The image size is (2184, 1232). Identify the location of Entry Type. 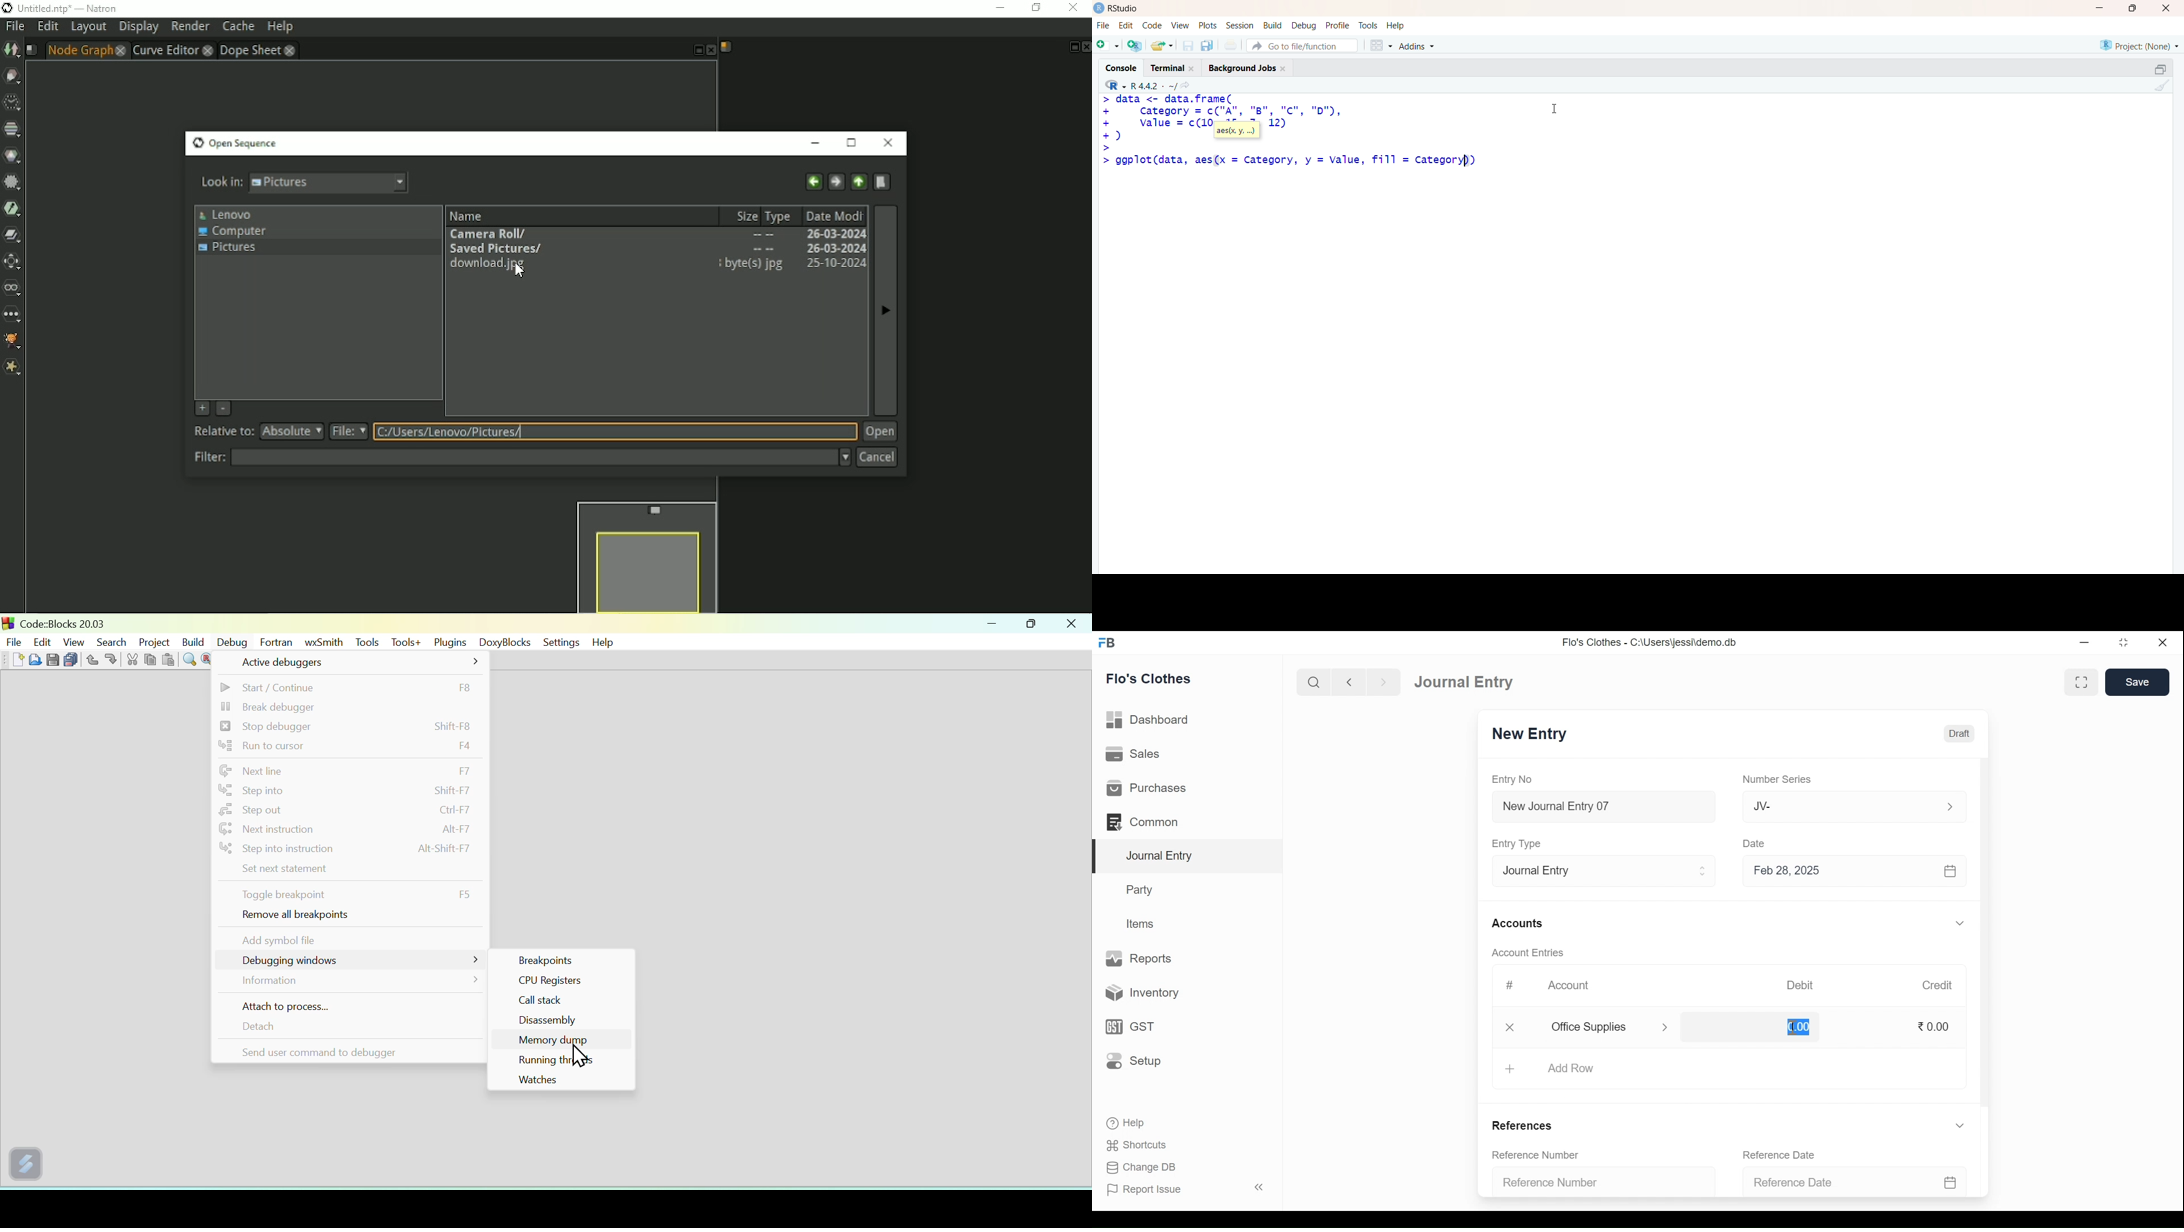
(1595, 872).